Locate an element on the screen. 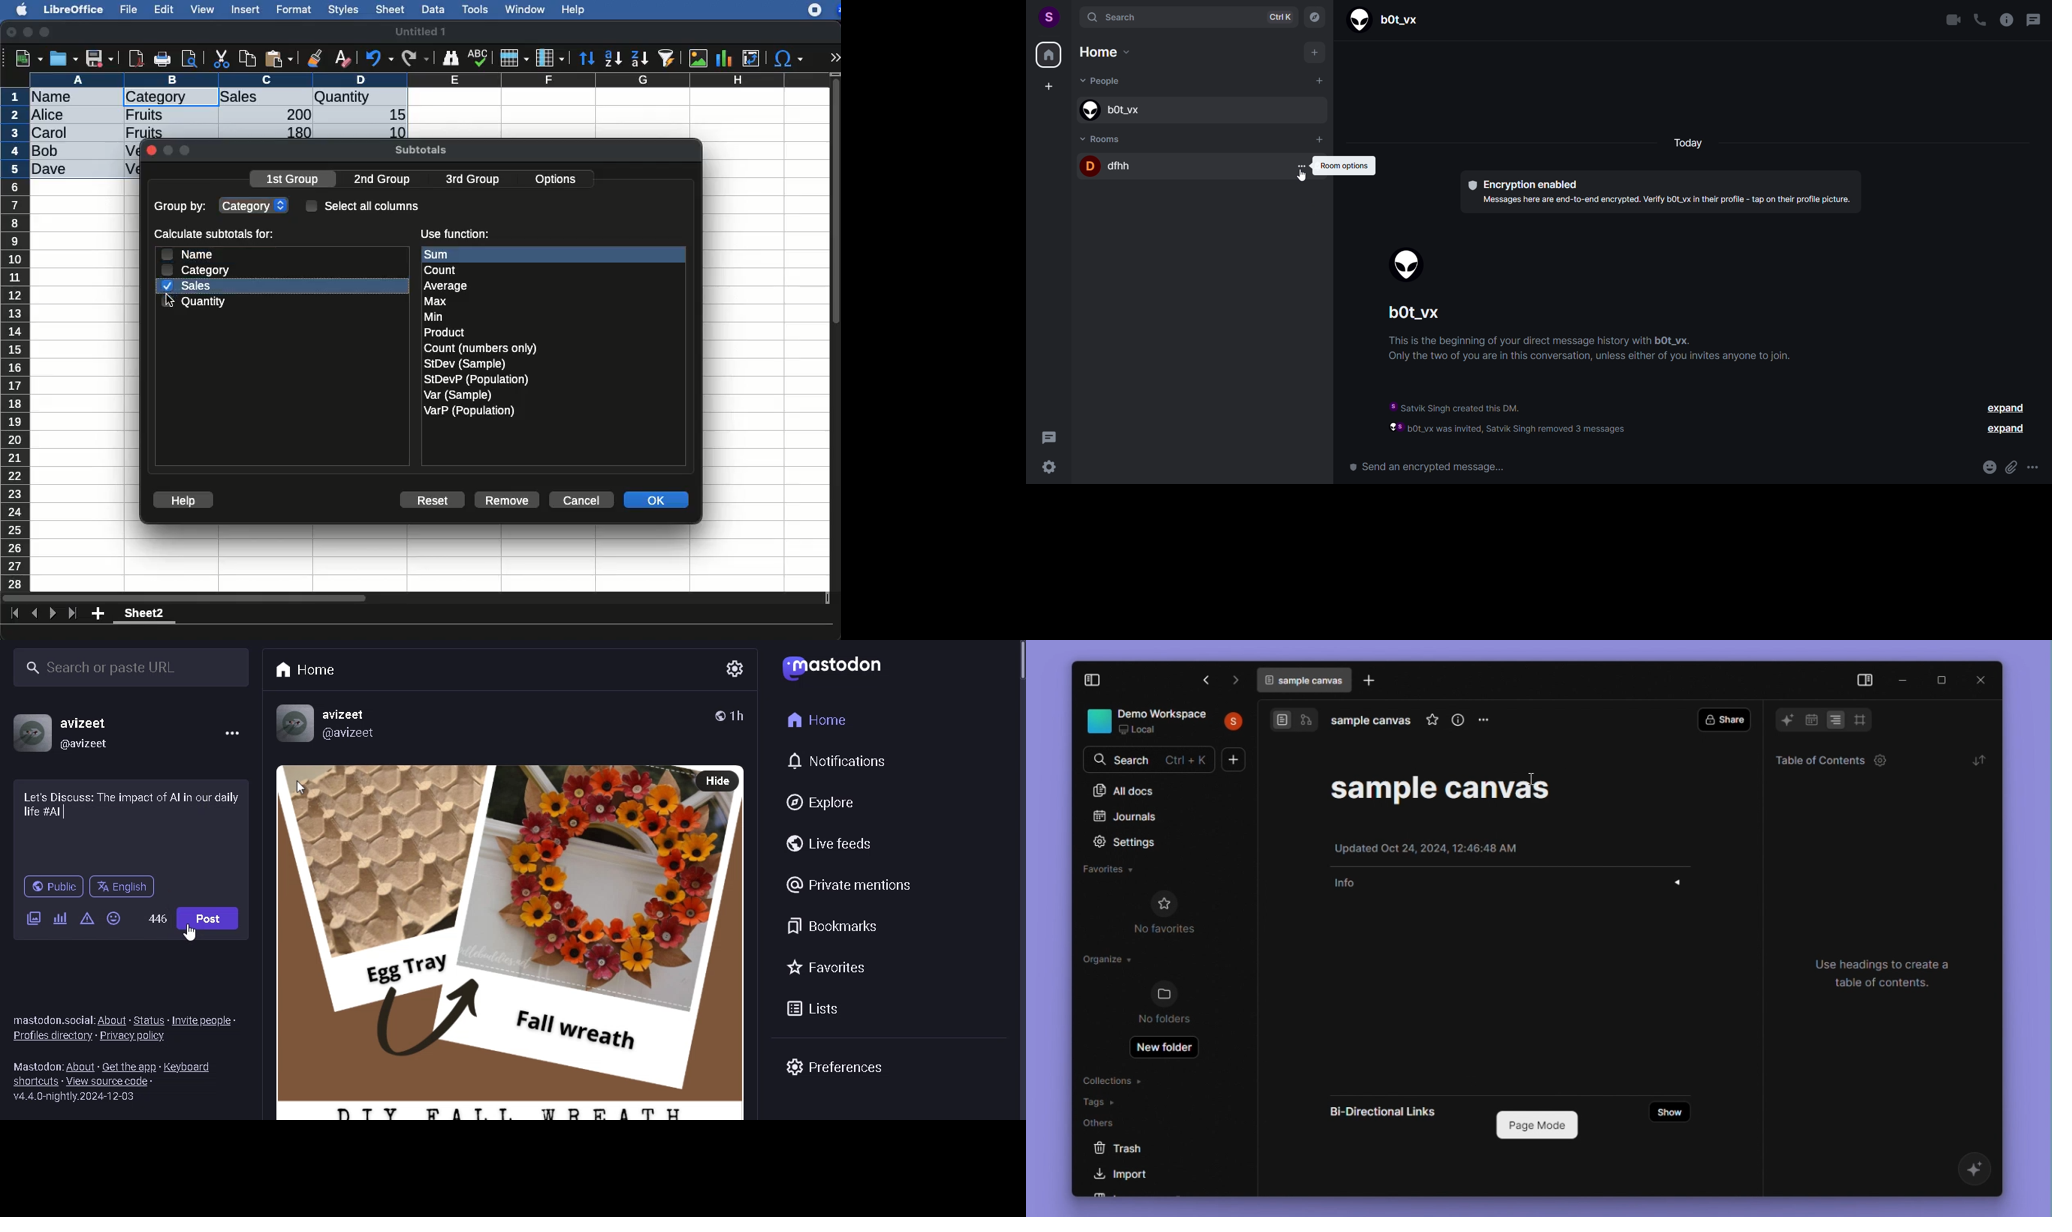 The height and width of the screenshot is (1232, 2072). insert is located at coordinates (246, 9).